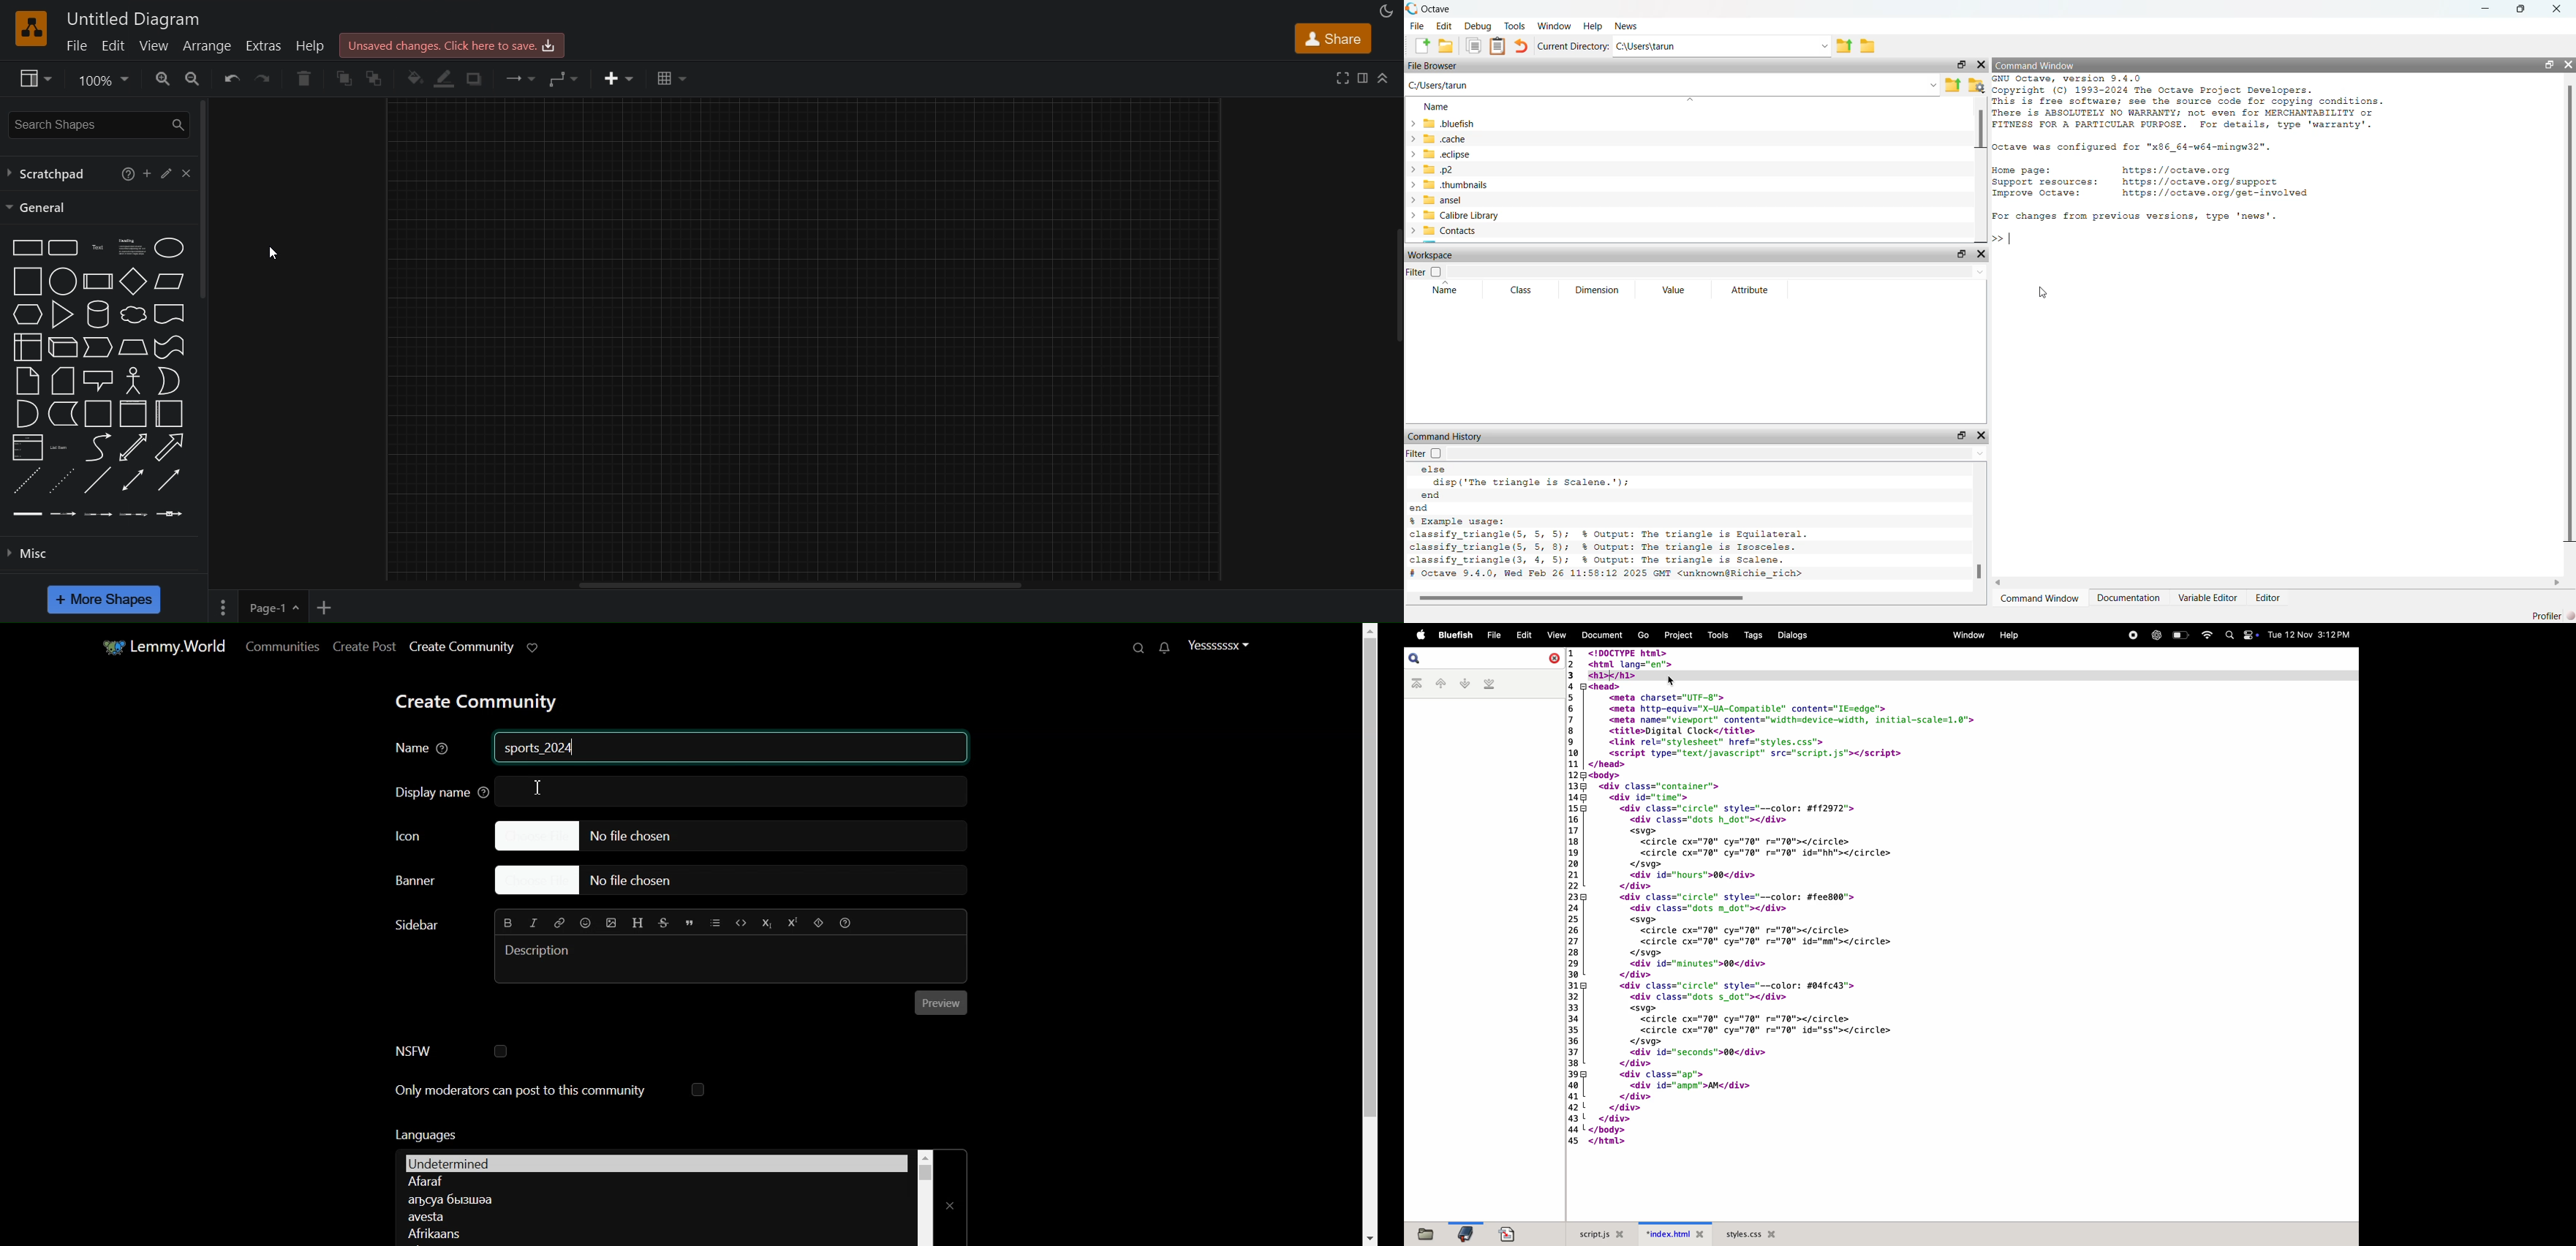 The height and width of the screenshot is (1260, 2576). I want to click on shadow, so click(476, 80).